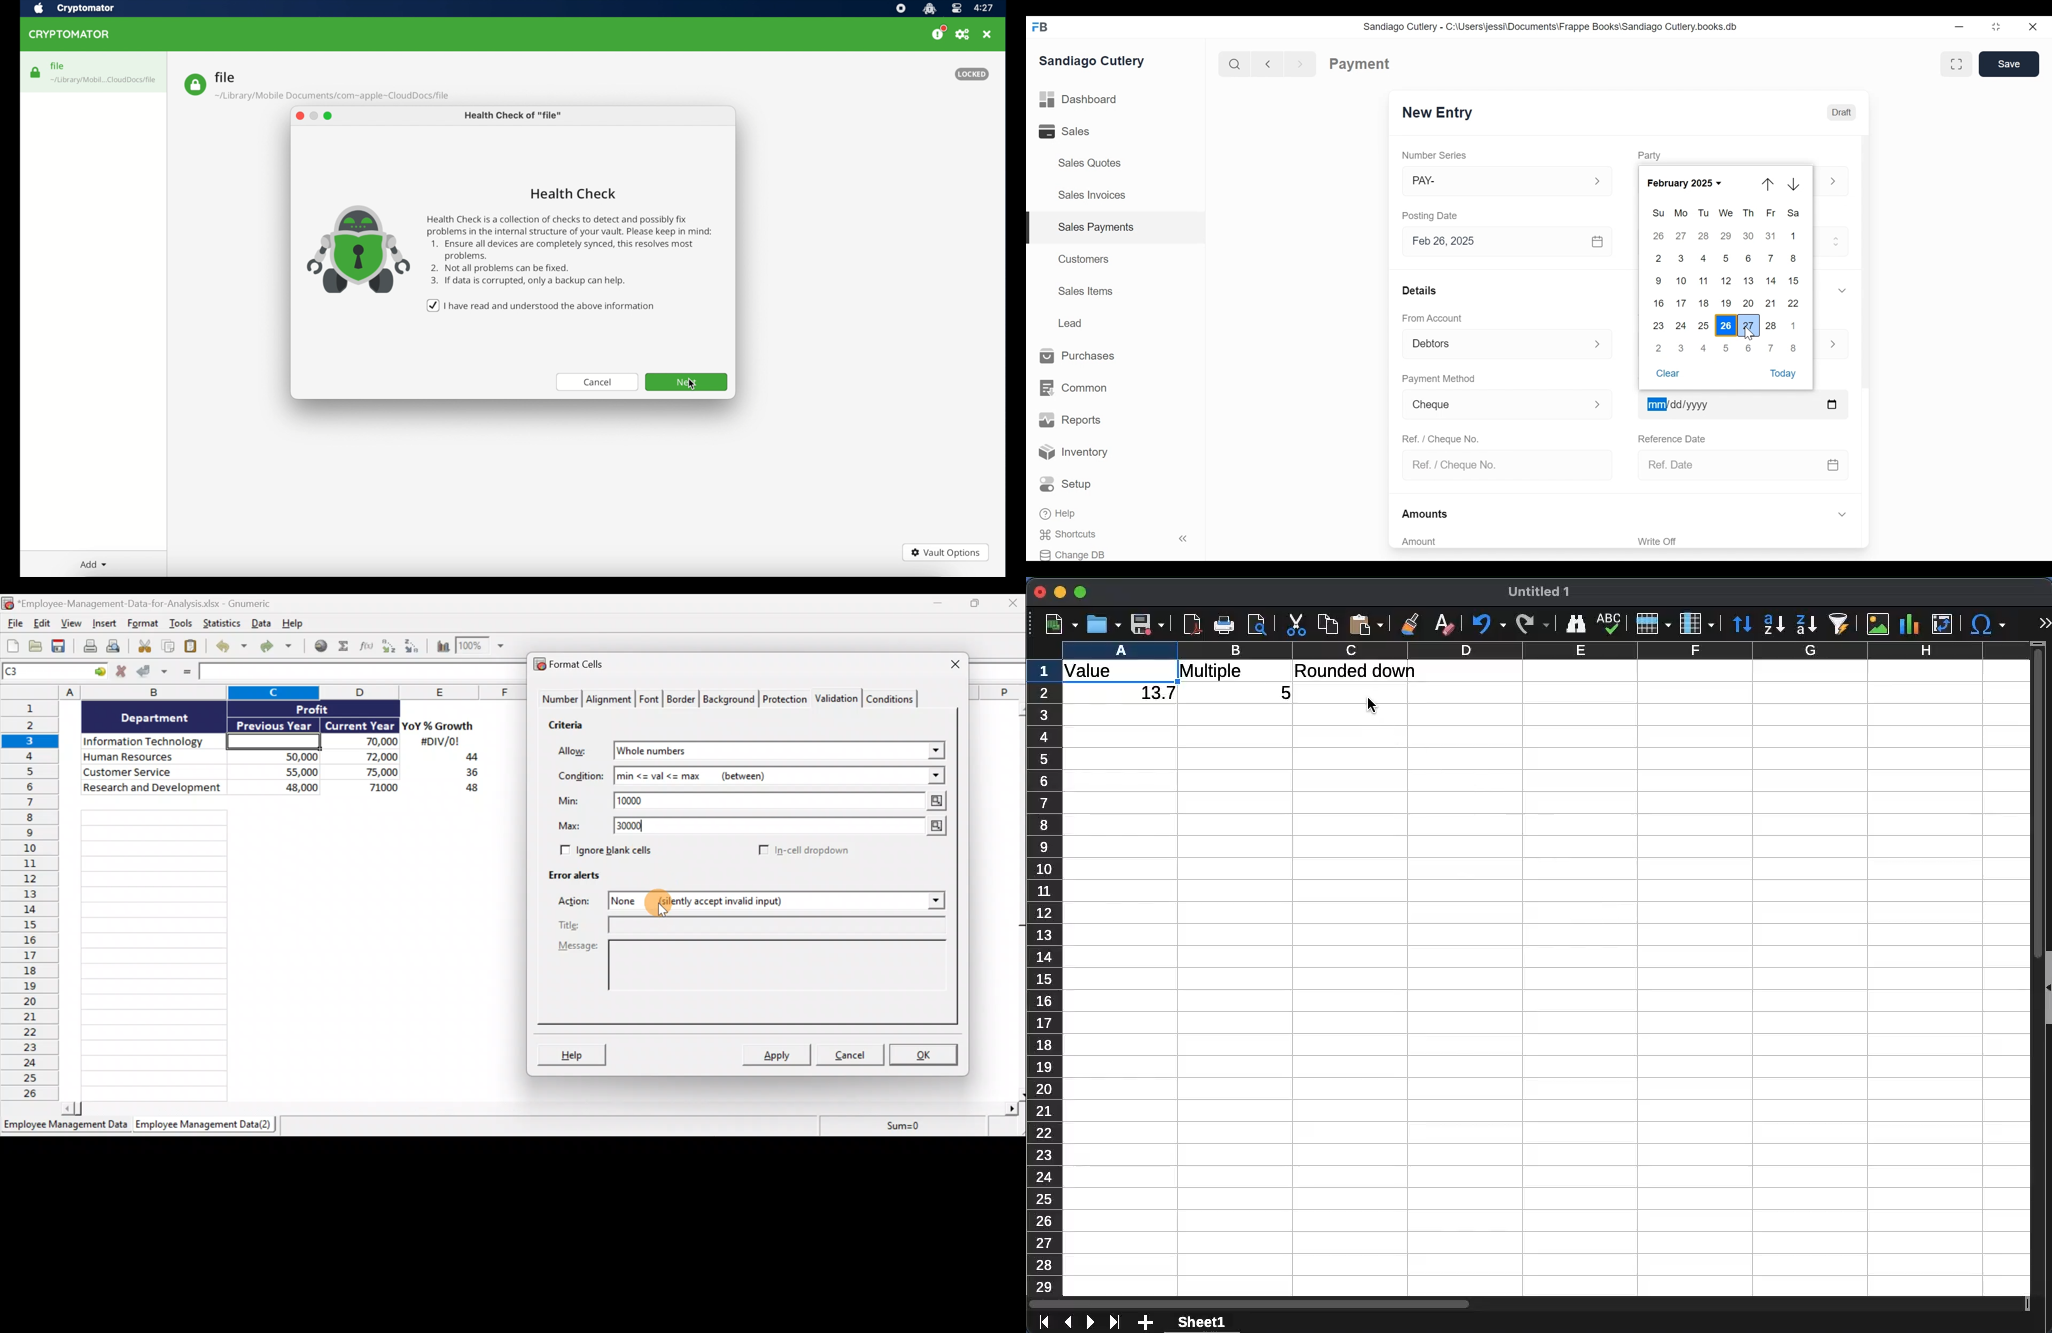 The height and width of the screenshot is (1344, 2072). I want to click on 13, so click(1749, 281).